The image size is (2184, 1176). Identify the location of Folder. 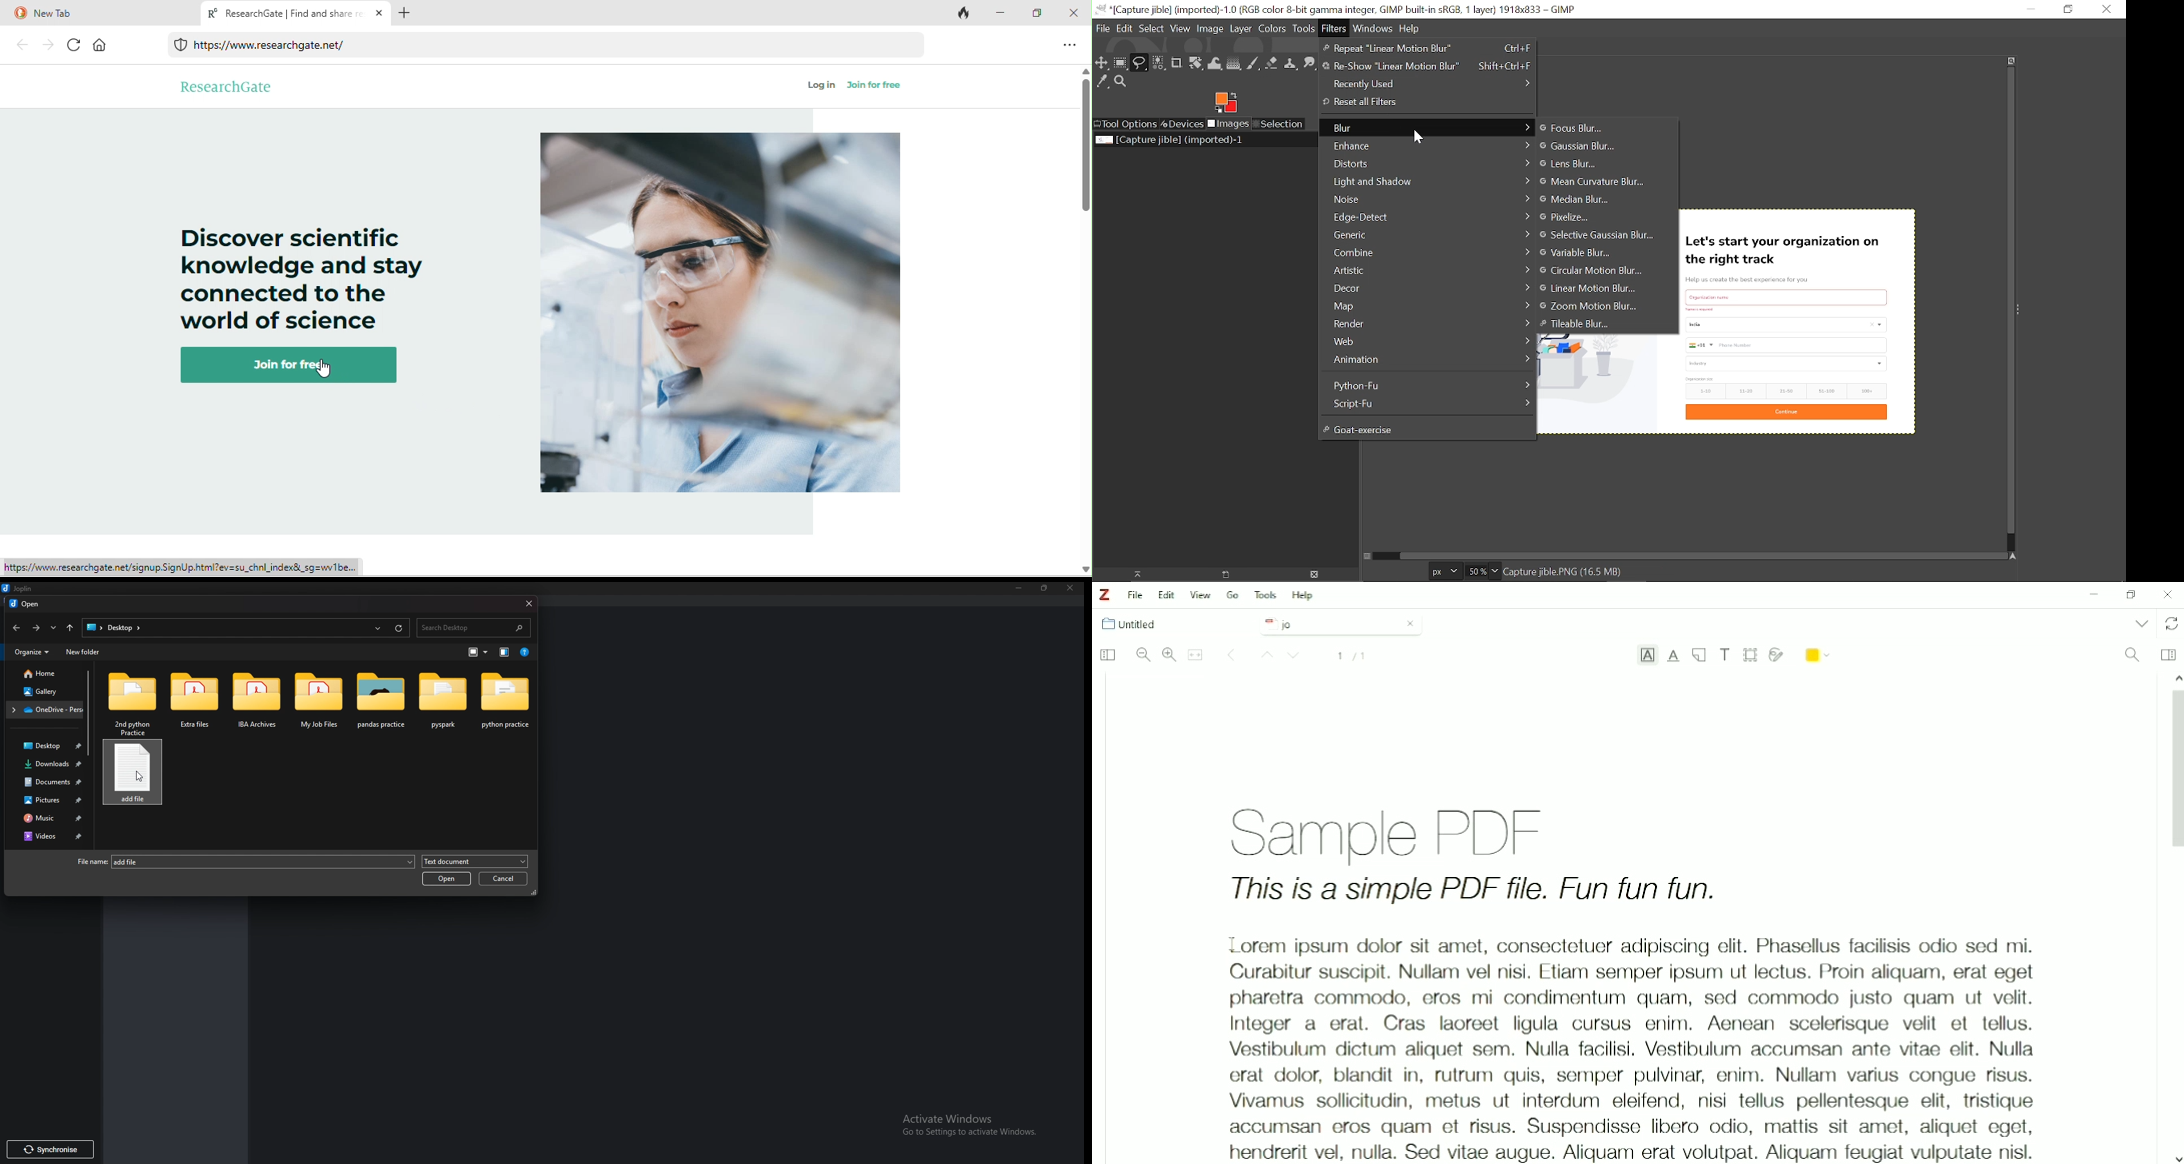
(318, 700).